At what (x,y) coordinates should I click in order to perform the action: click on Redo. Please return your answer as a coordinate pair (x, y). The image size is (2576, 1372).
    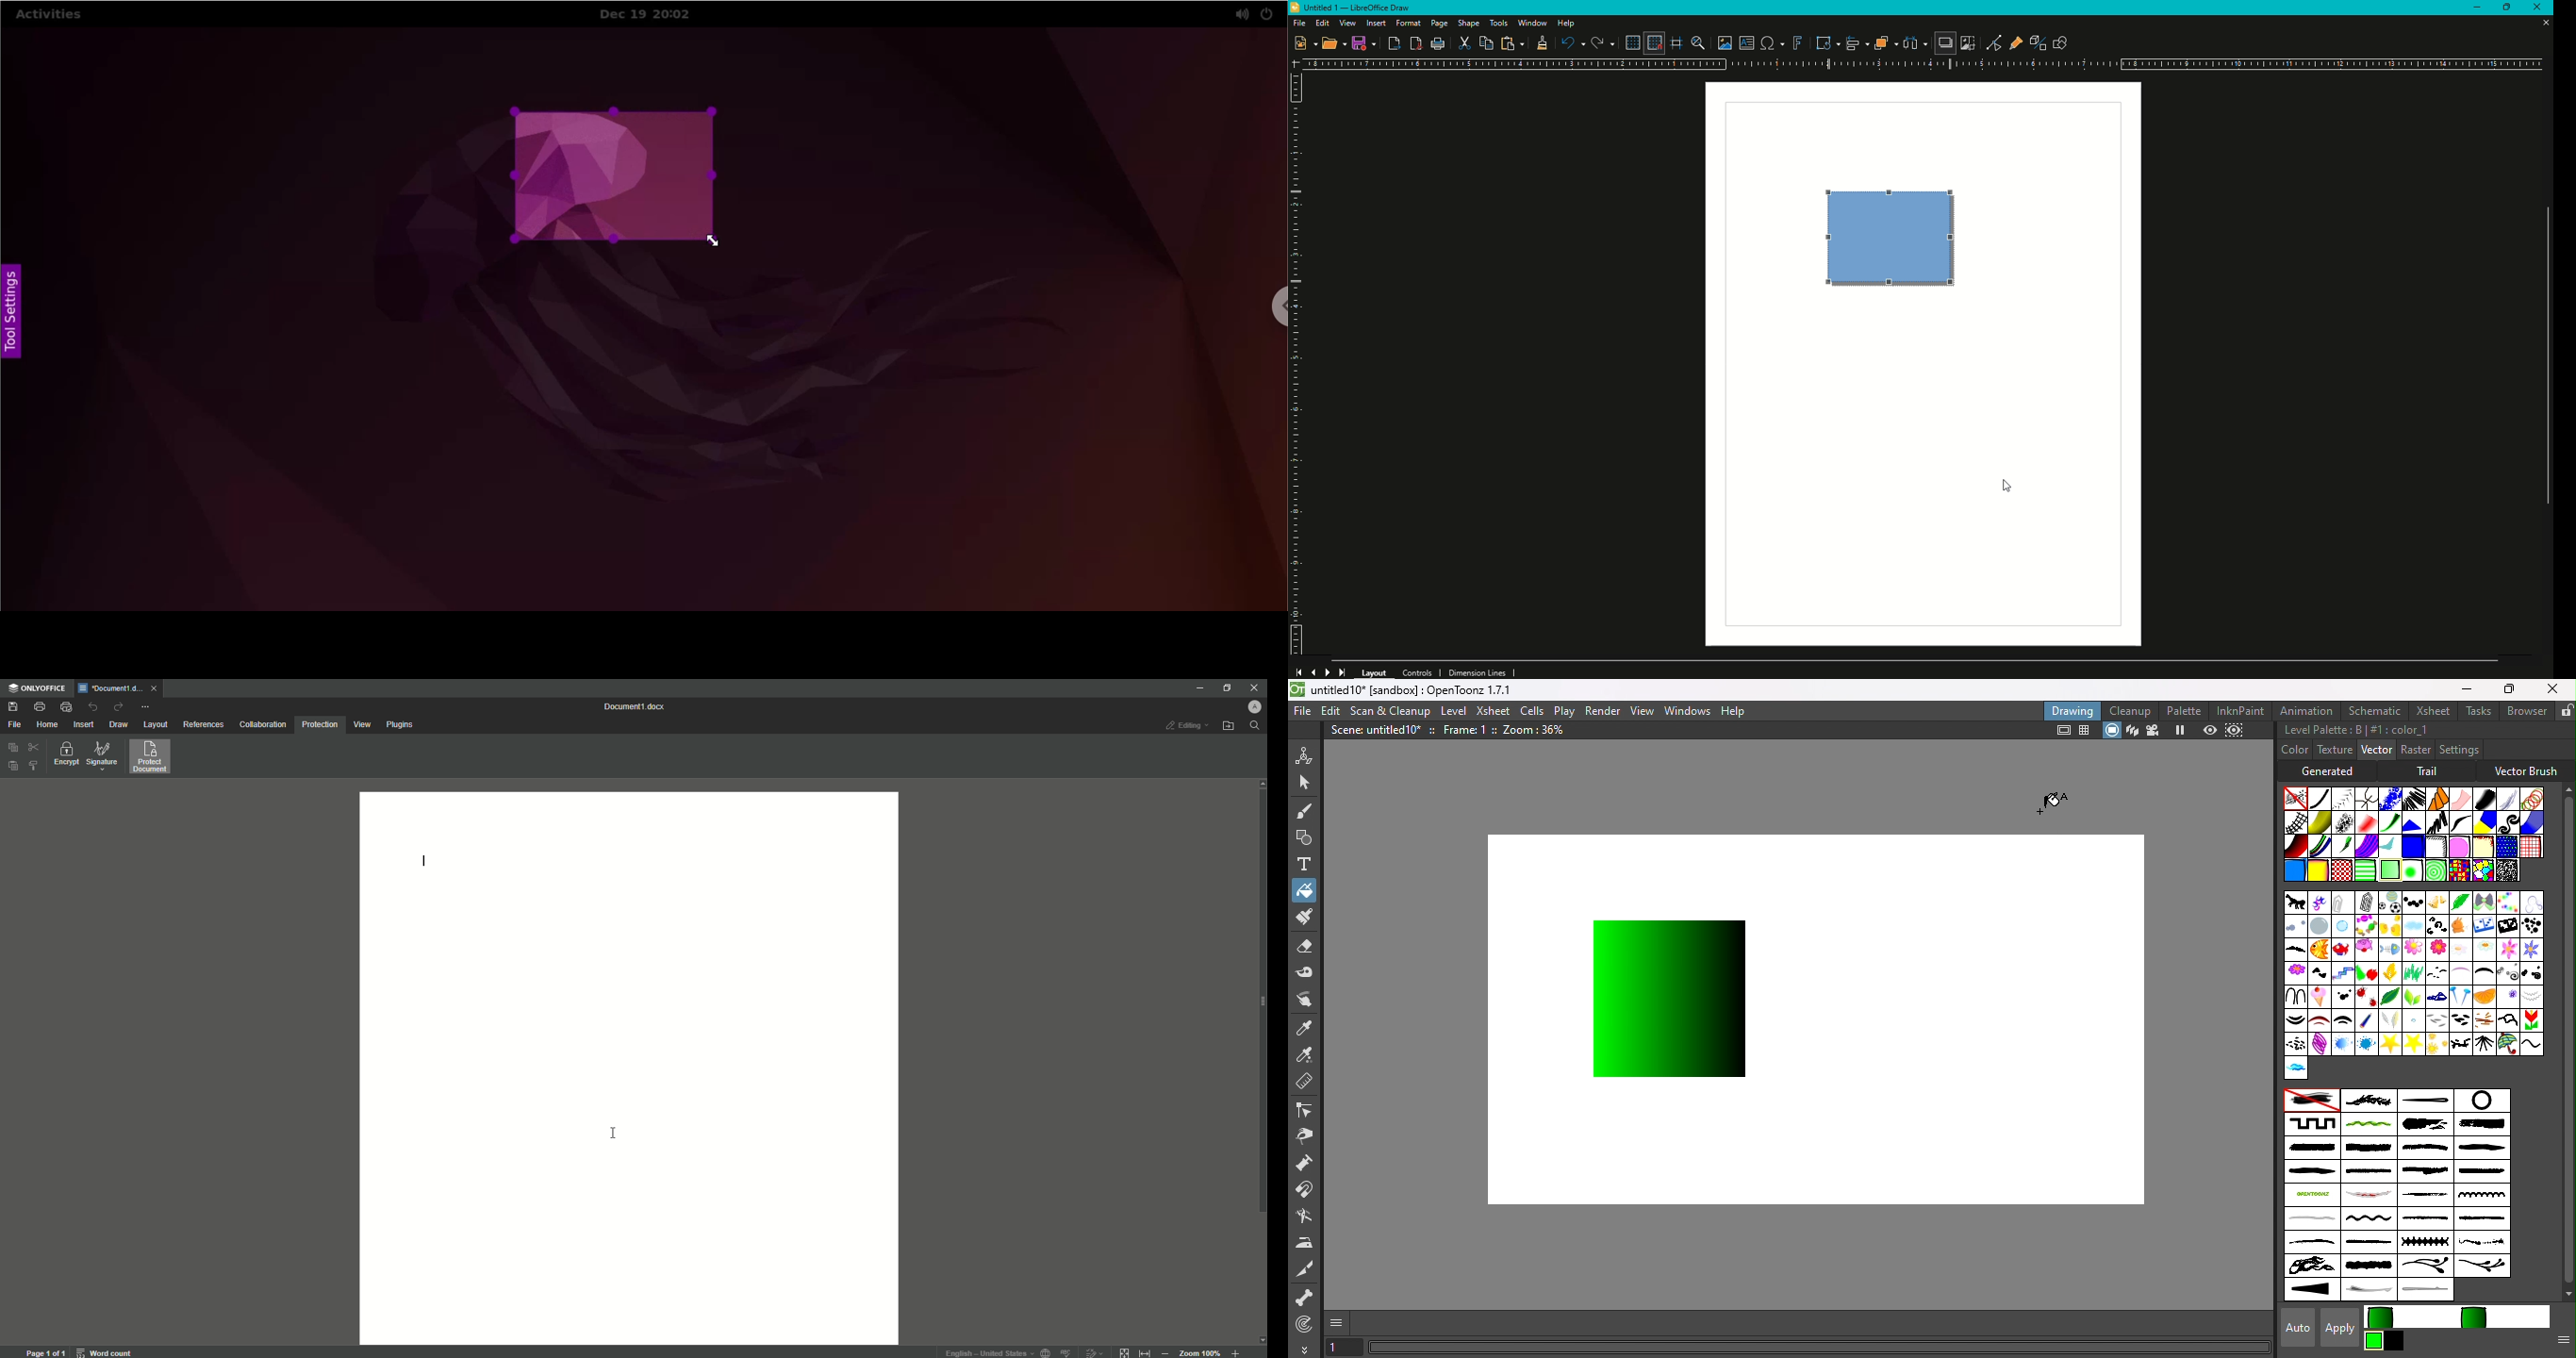
    Looking at the image, I should click on (118, 706).